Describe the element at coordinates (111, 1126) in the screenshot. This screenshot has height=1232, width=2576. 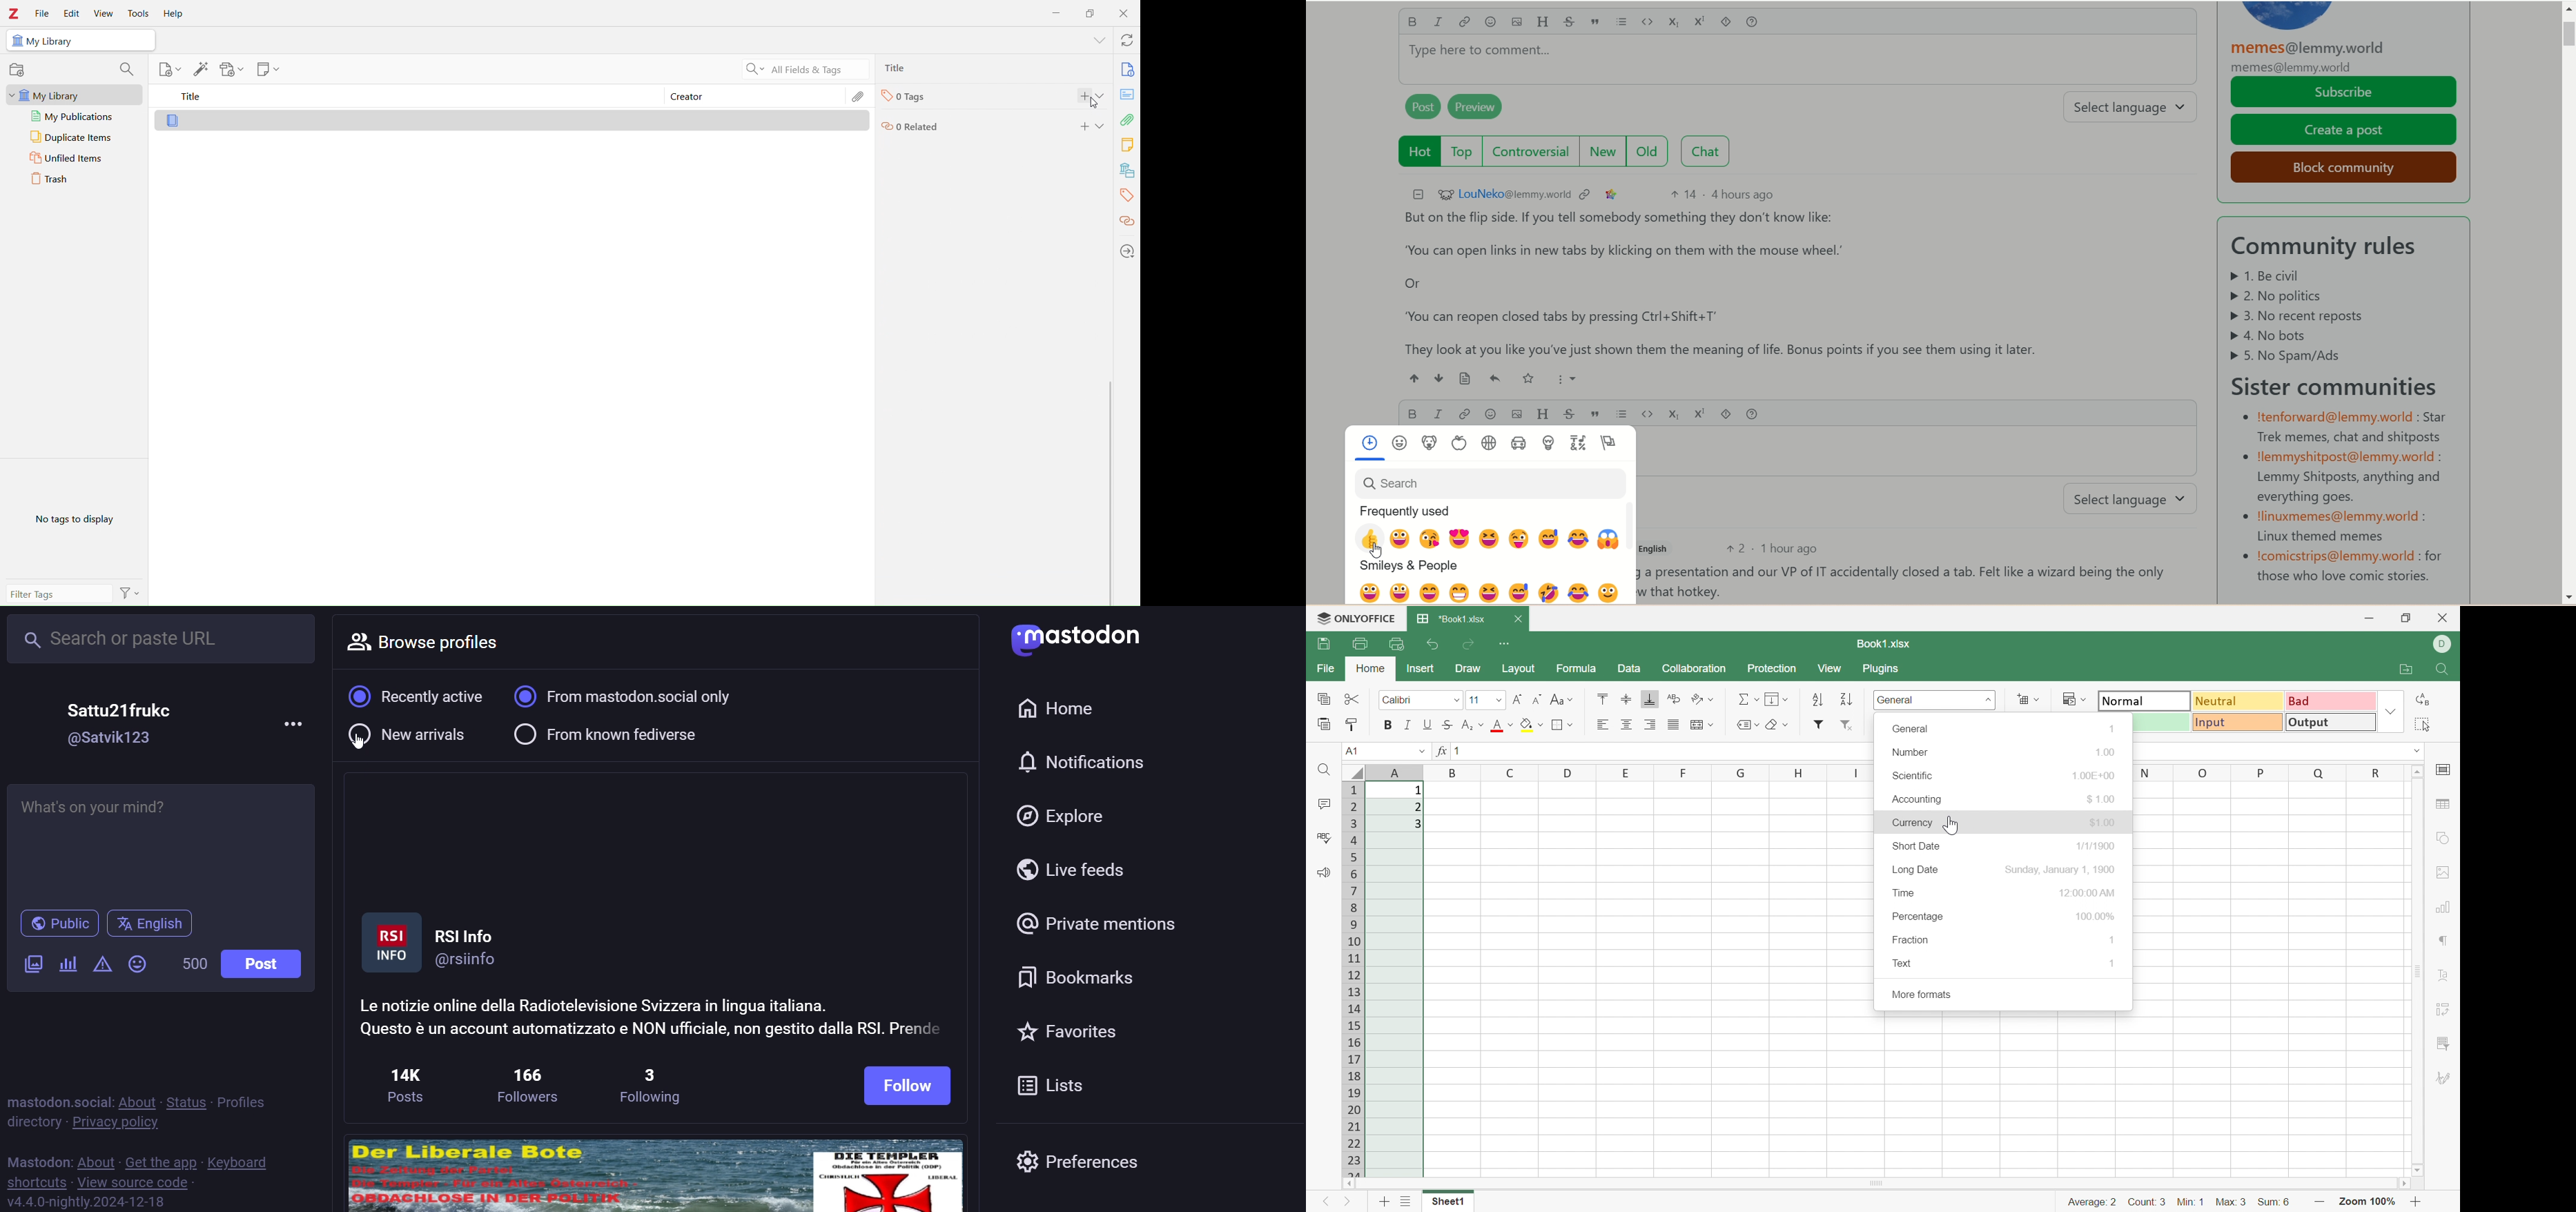
I see `private policy` at that location.